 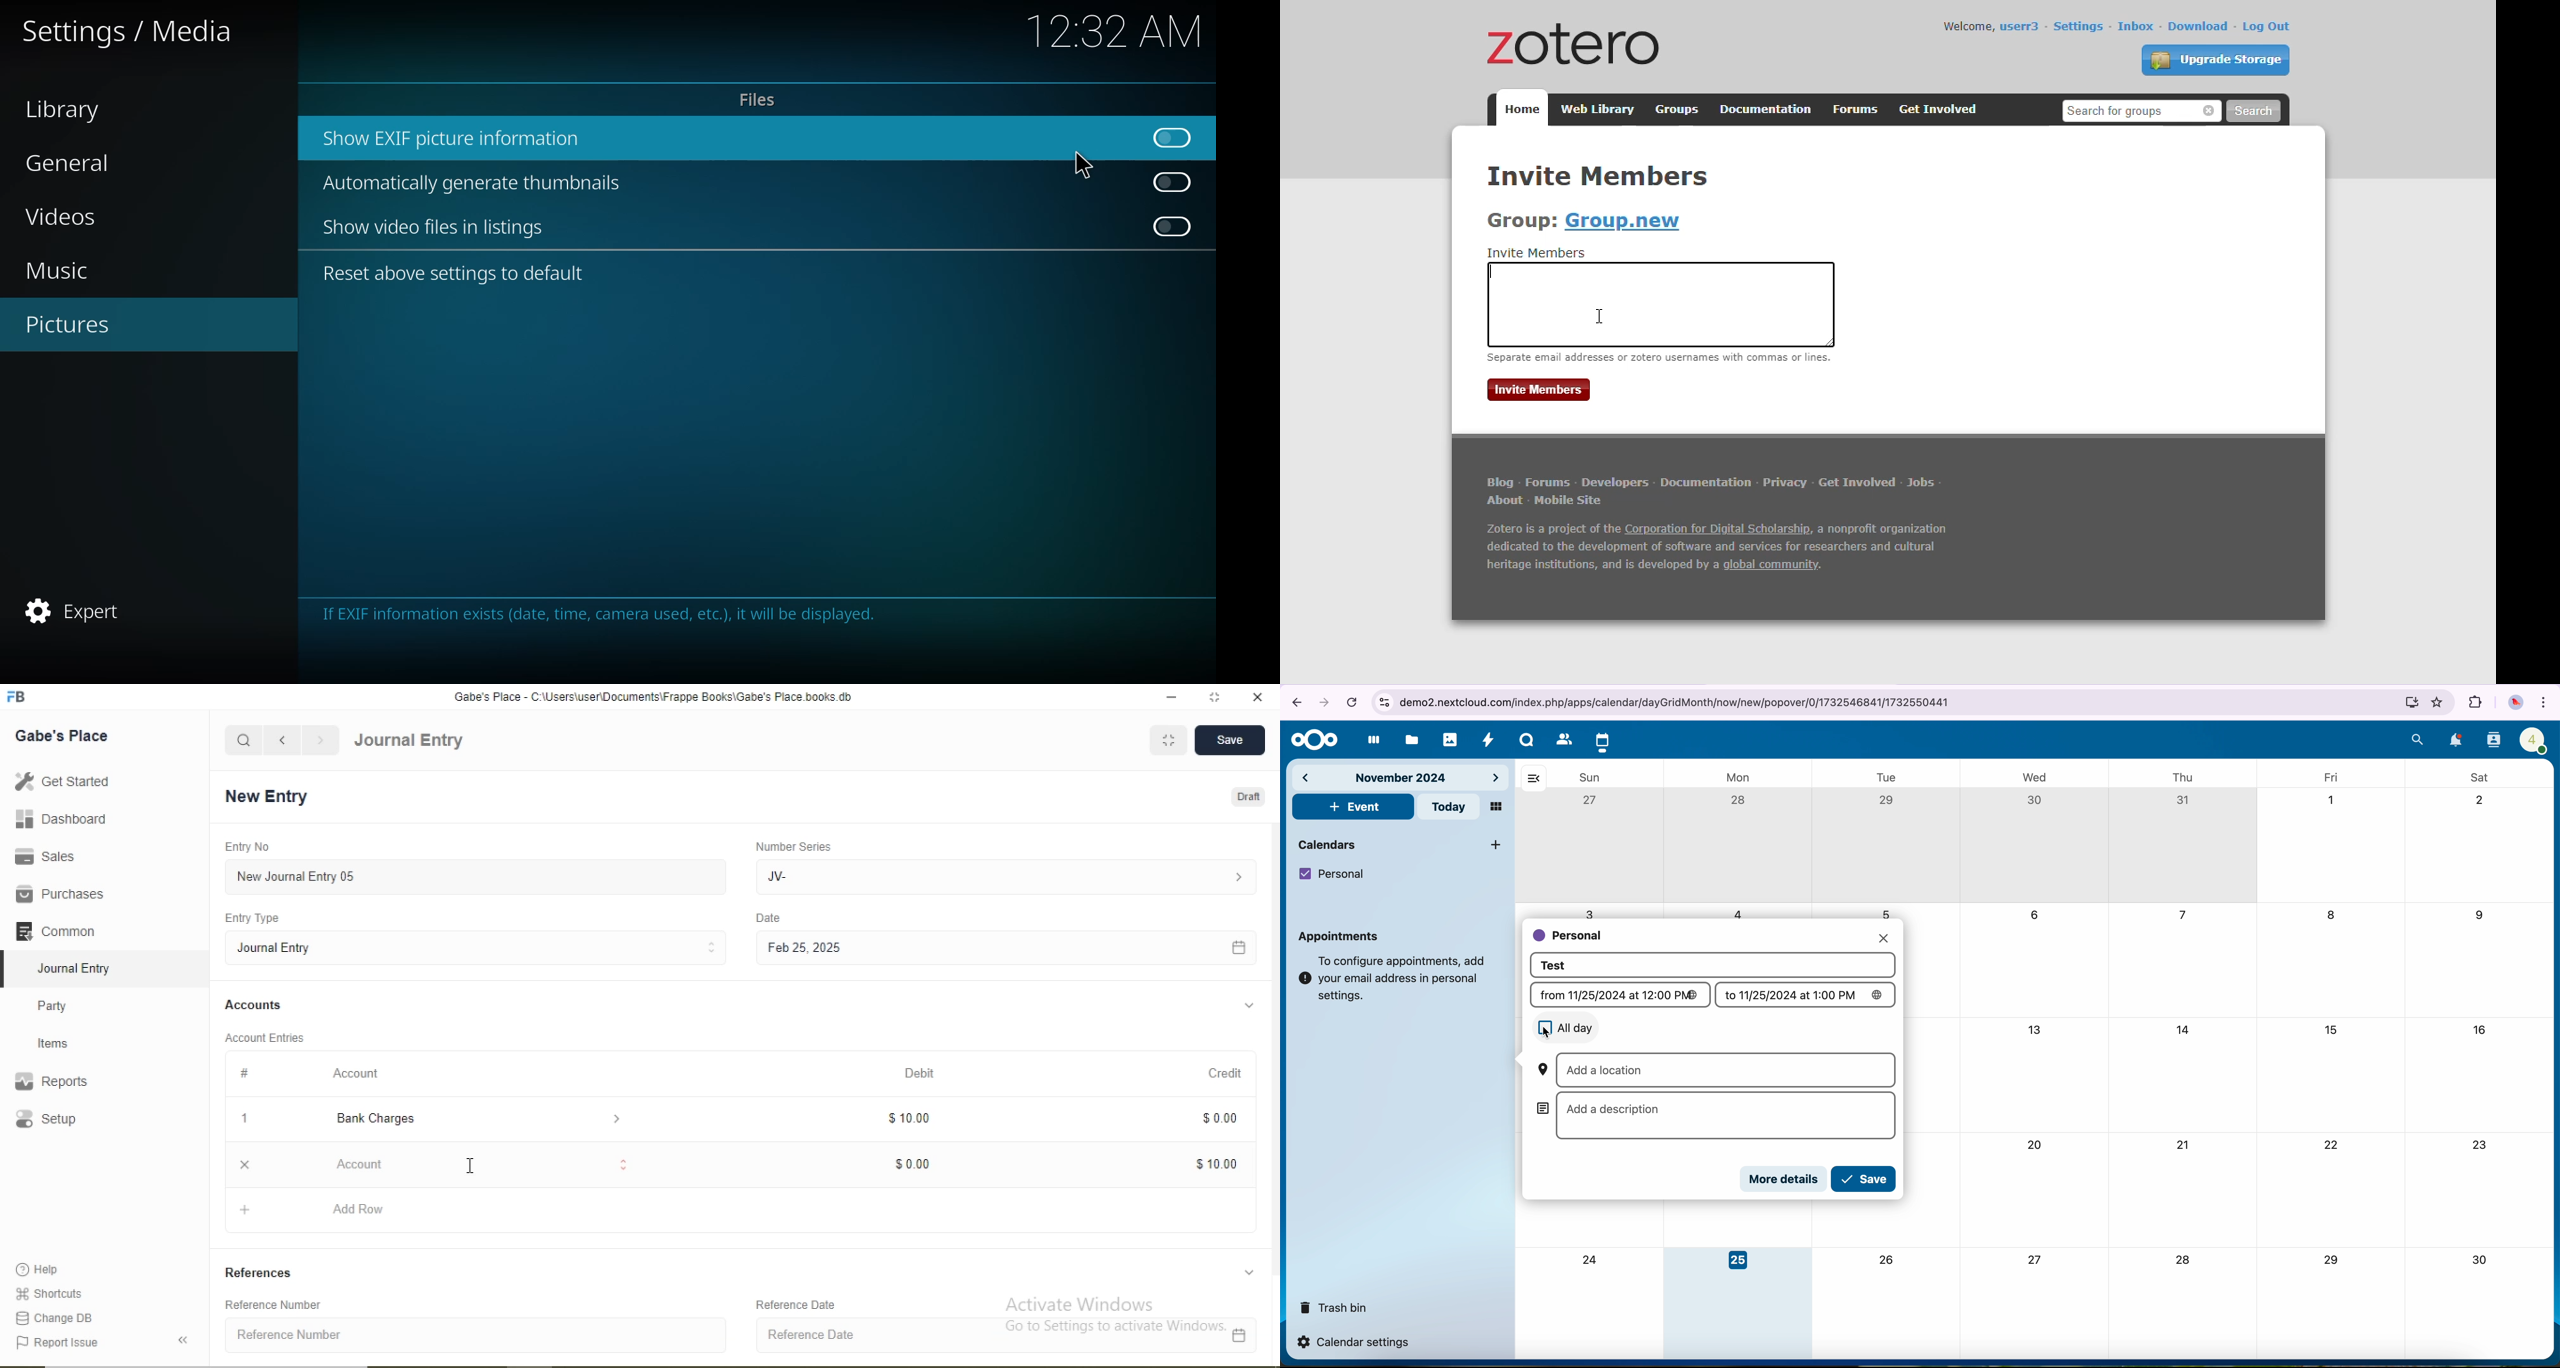 I want to click on extensions, so click(x=2474, y=703).